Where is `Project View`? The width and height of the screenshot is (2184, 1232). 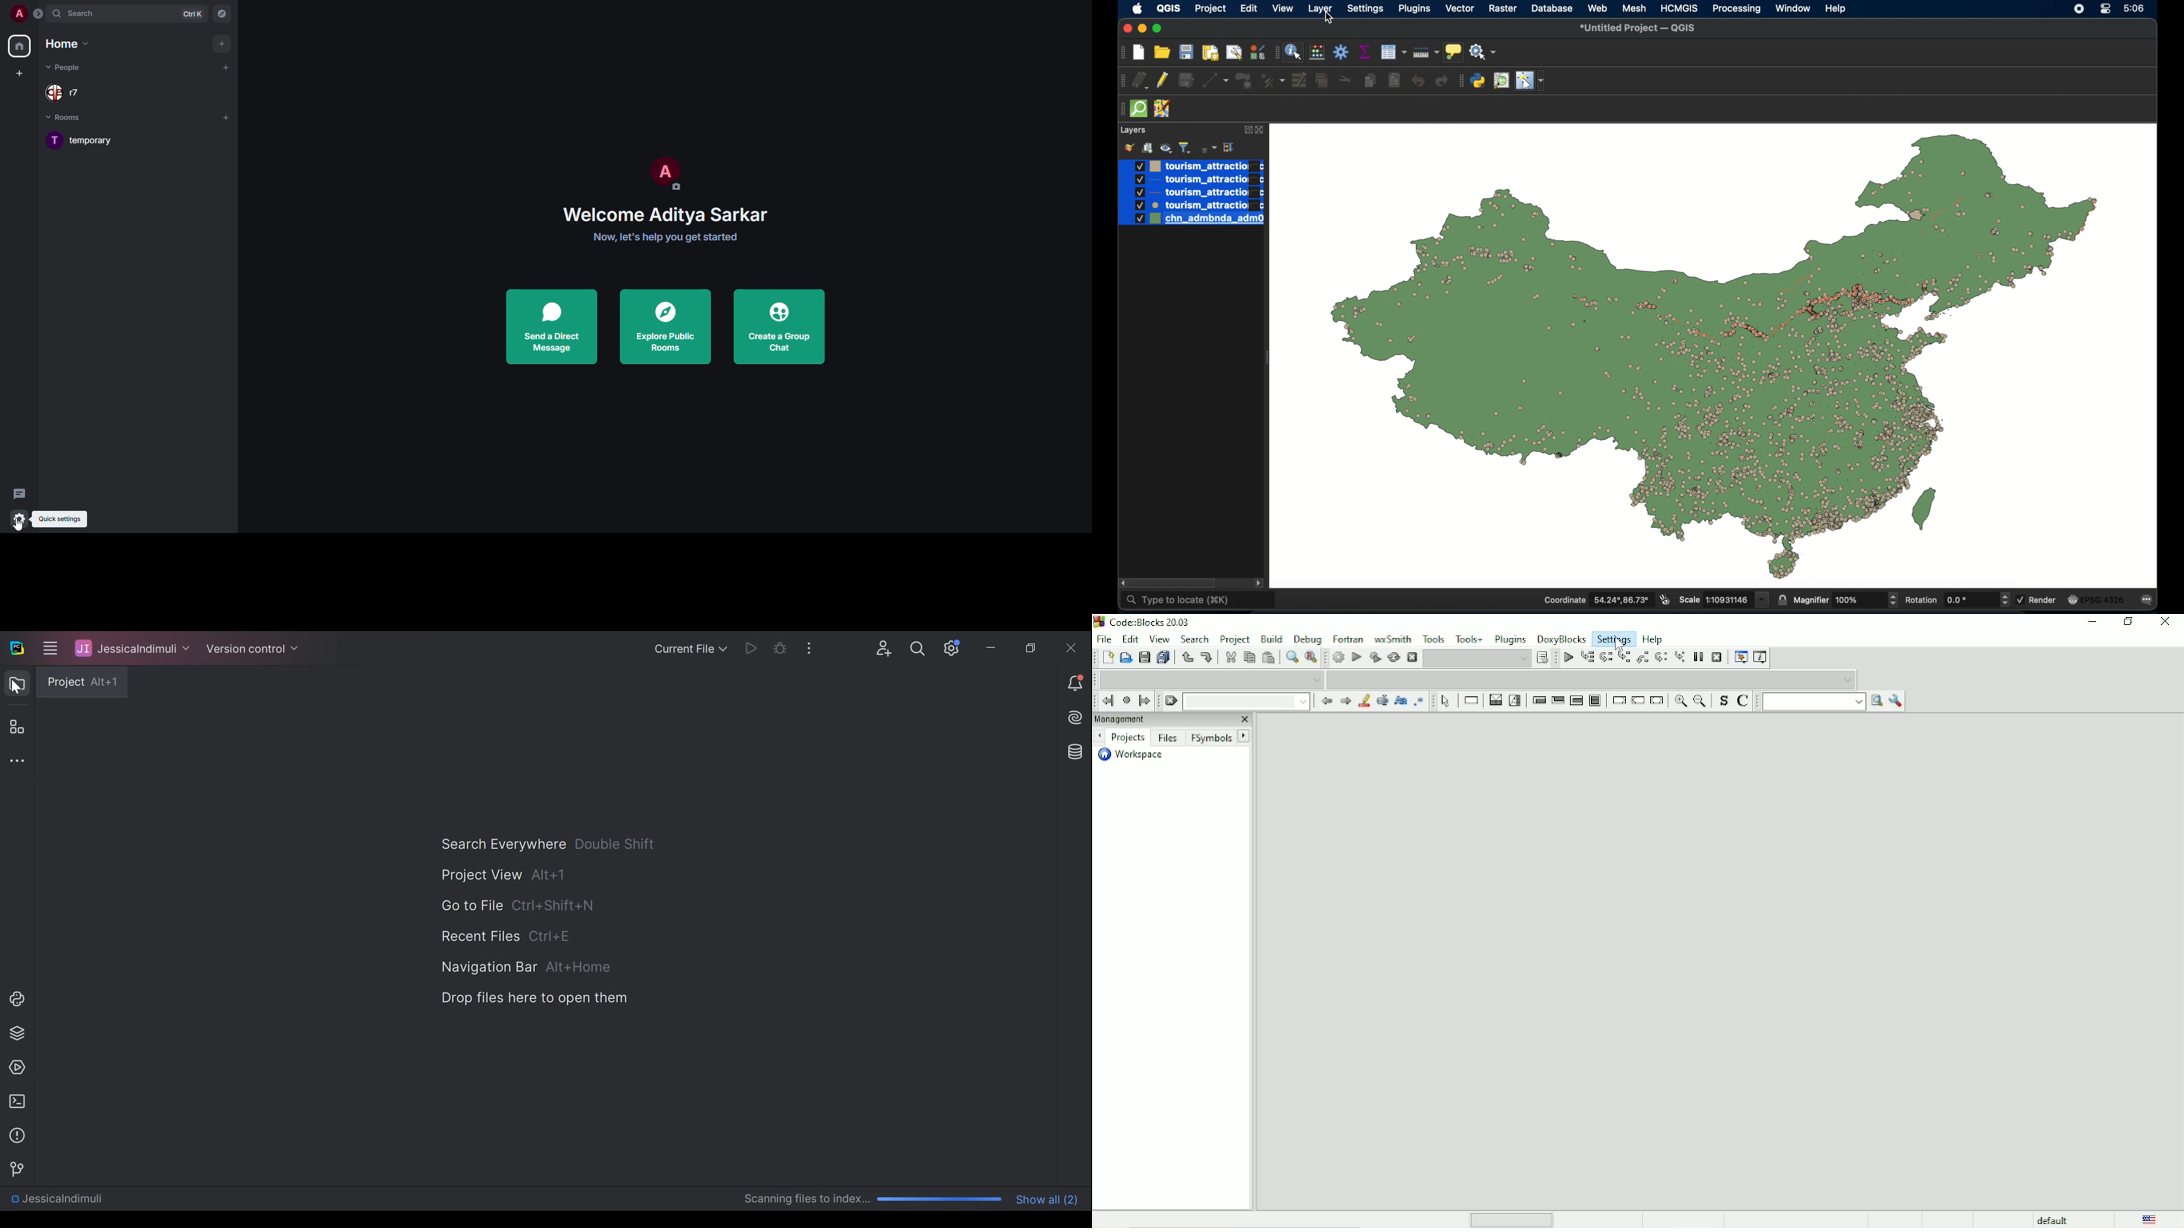 Project View is located at coordinates (16, 684).